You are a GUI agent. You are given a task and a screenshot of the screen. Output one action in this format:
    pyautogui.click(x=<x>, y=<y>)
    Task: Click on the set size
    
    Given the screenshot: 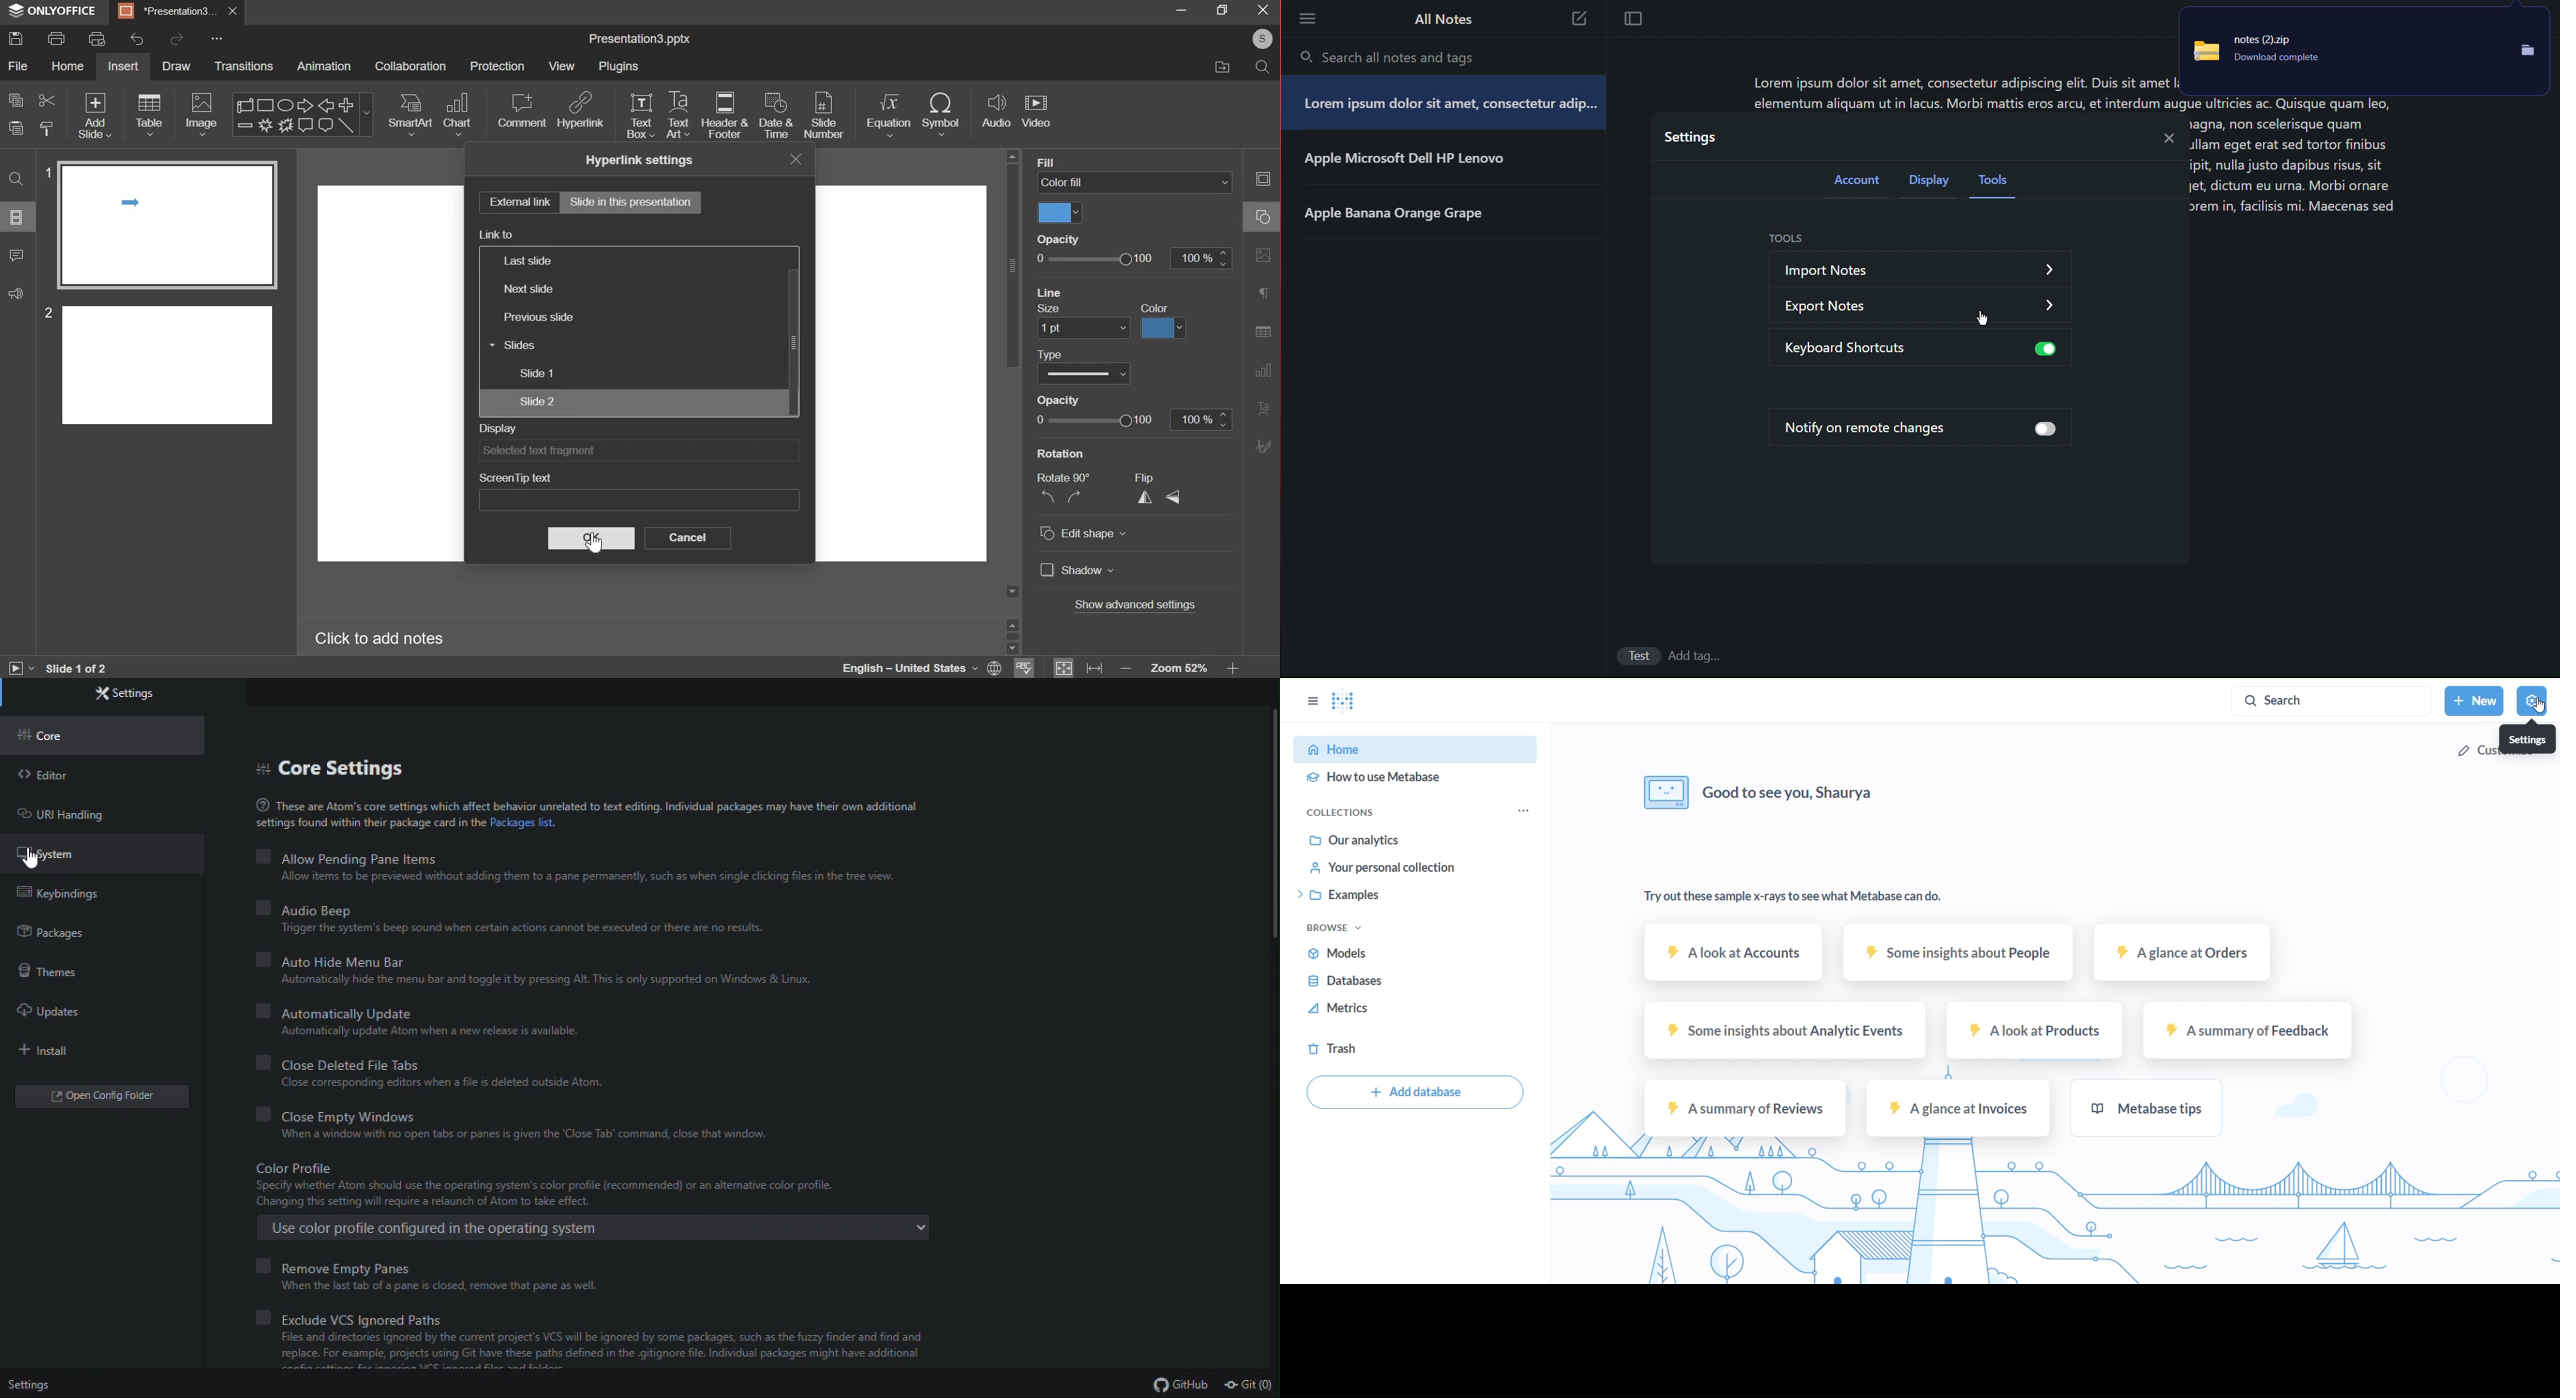 What is the action you would take?
    pyautogui.click(x=1083, y=329)
    